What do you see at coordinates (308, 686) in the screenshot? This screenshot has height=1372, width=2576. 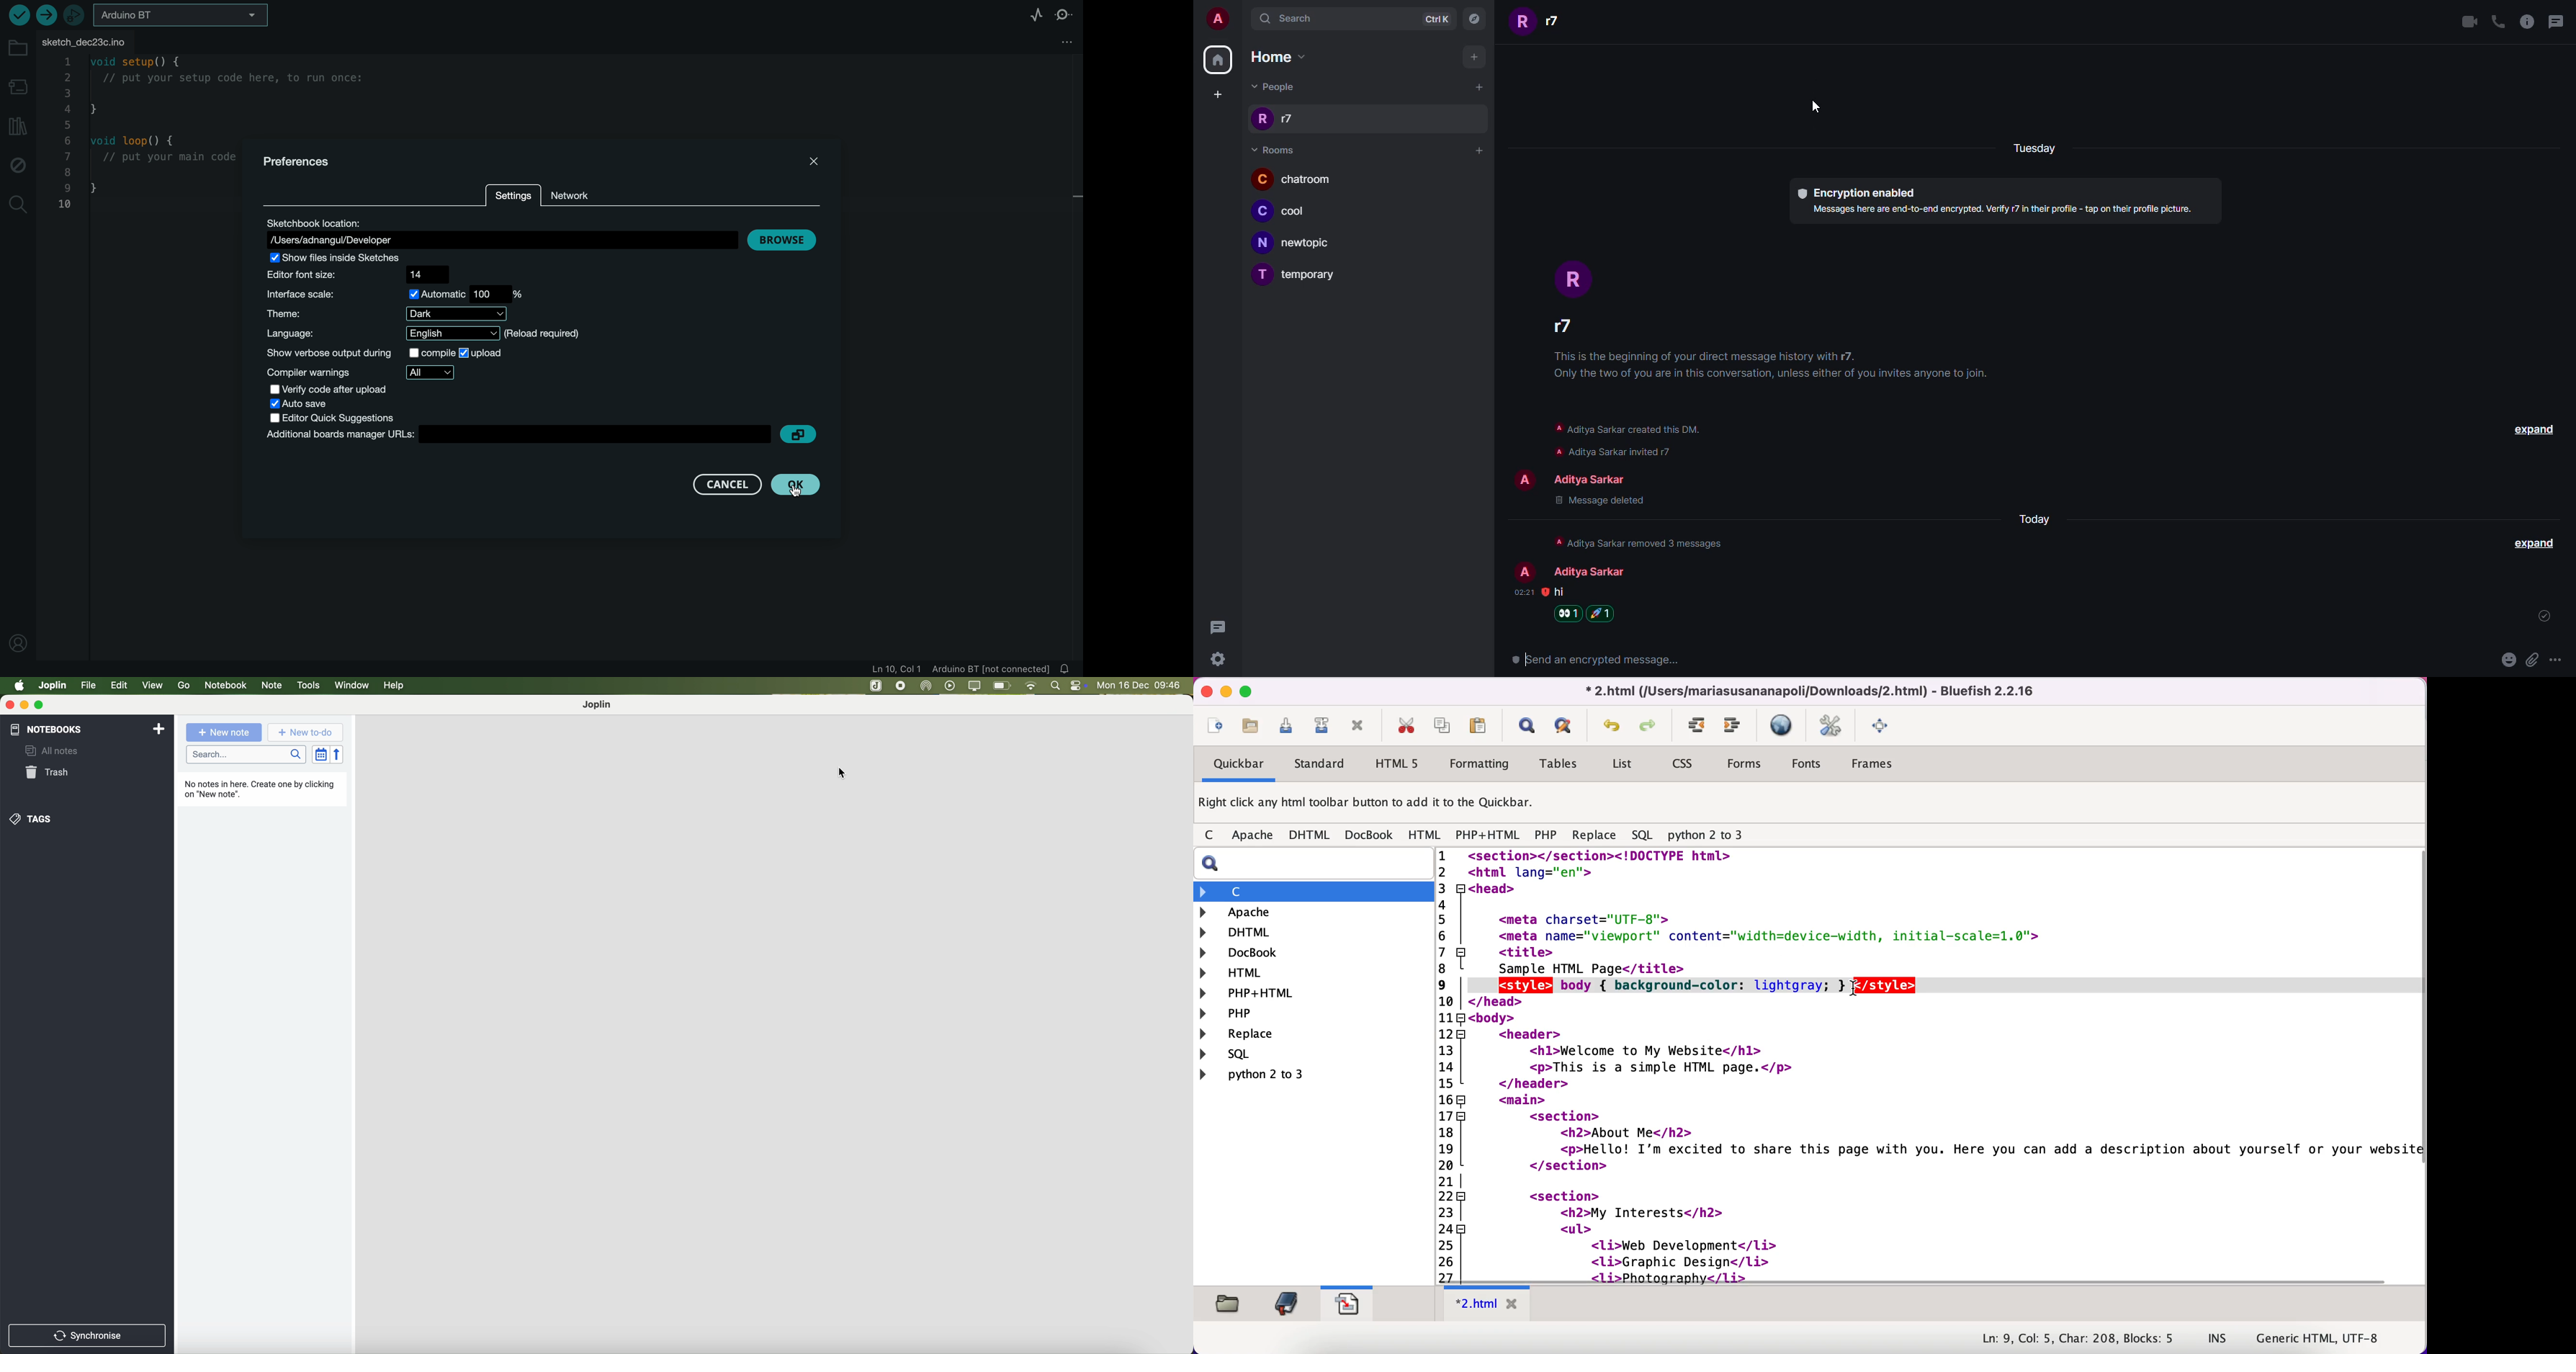 I see `tools` at bounding box center [308, 686].